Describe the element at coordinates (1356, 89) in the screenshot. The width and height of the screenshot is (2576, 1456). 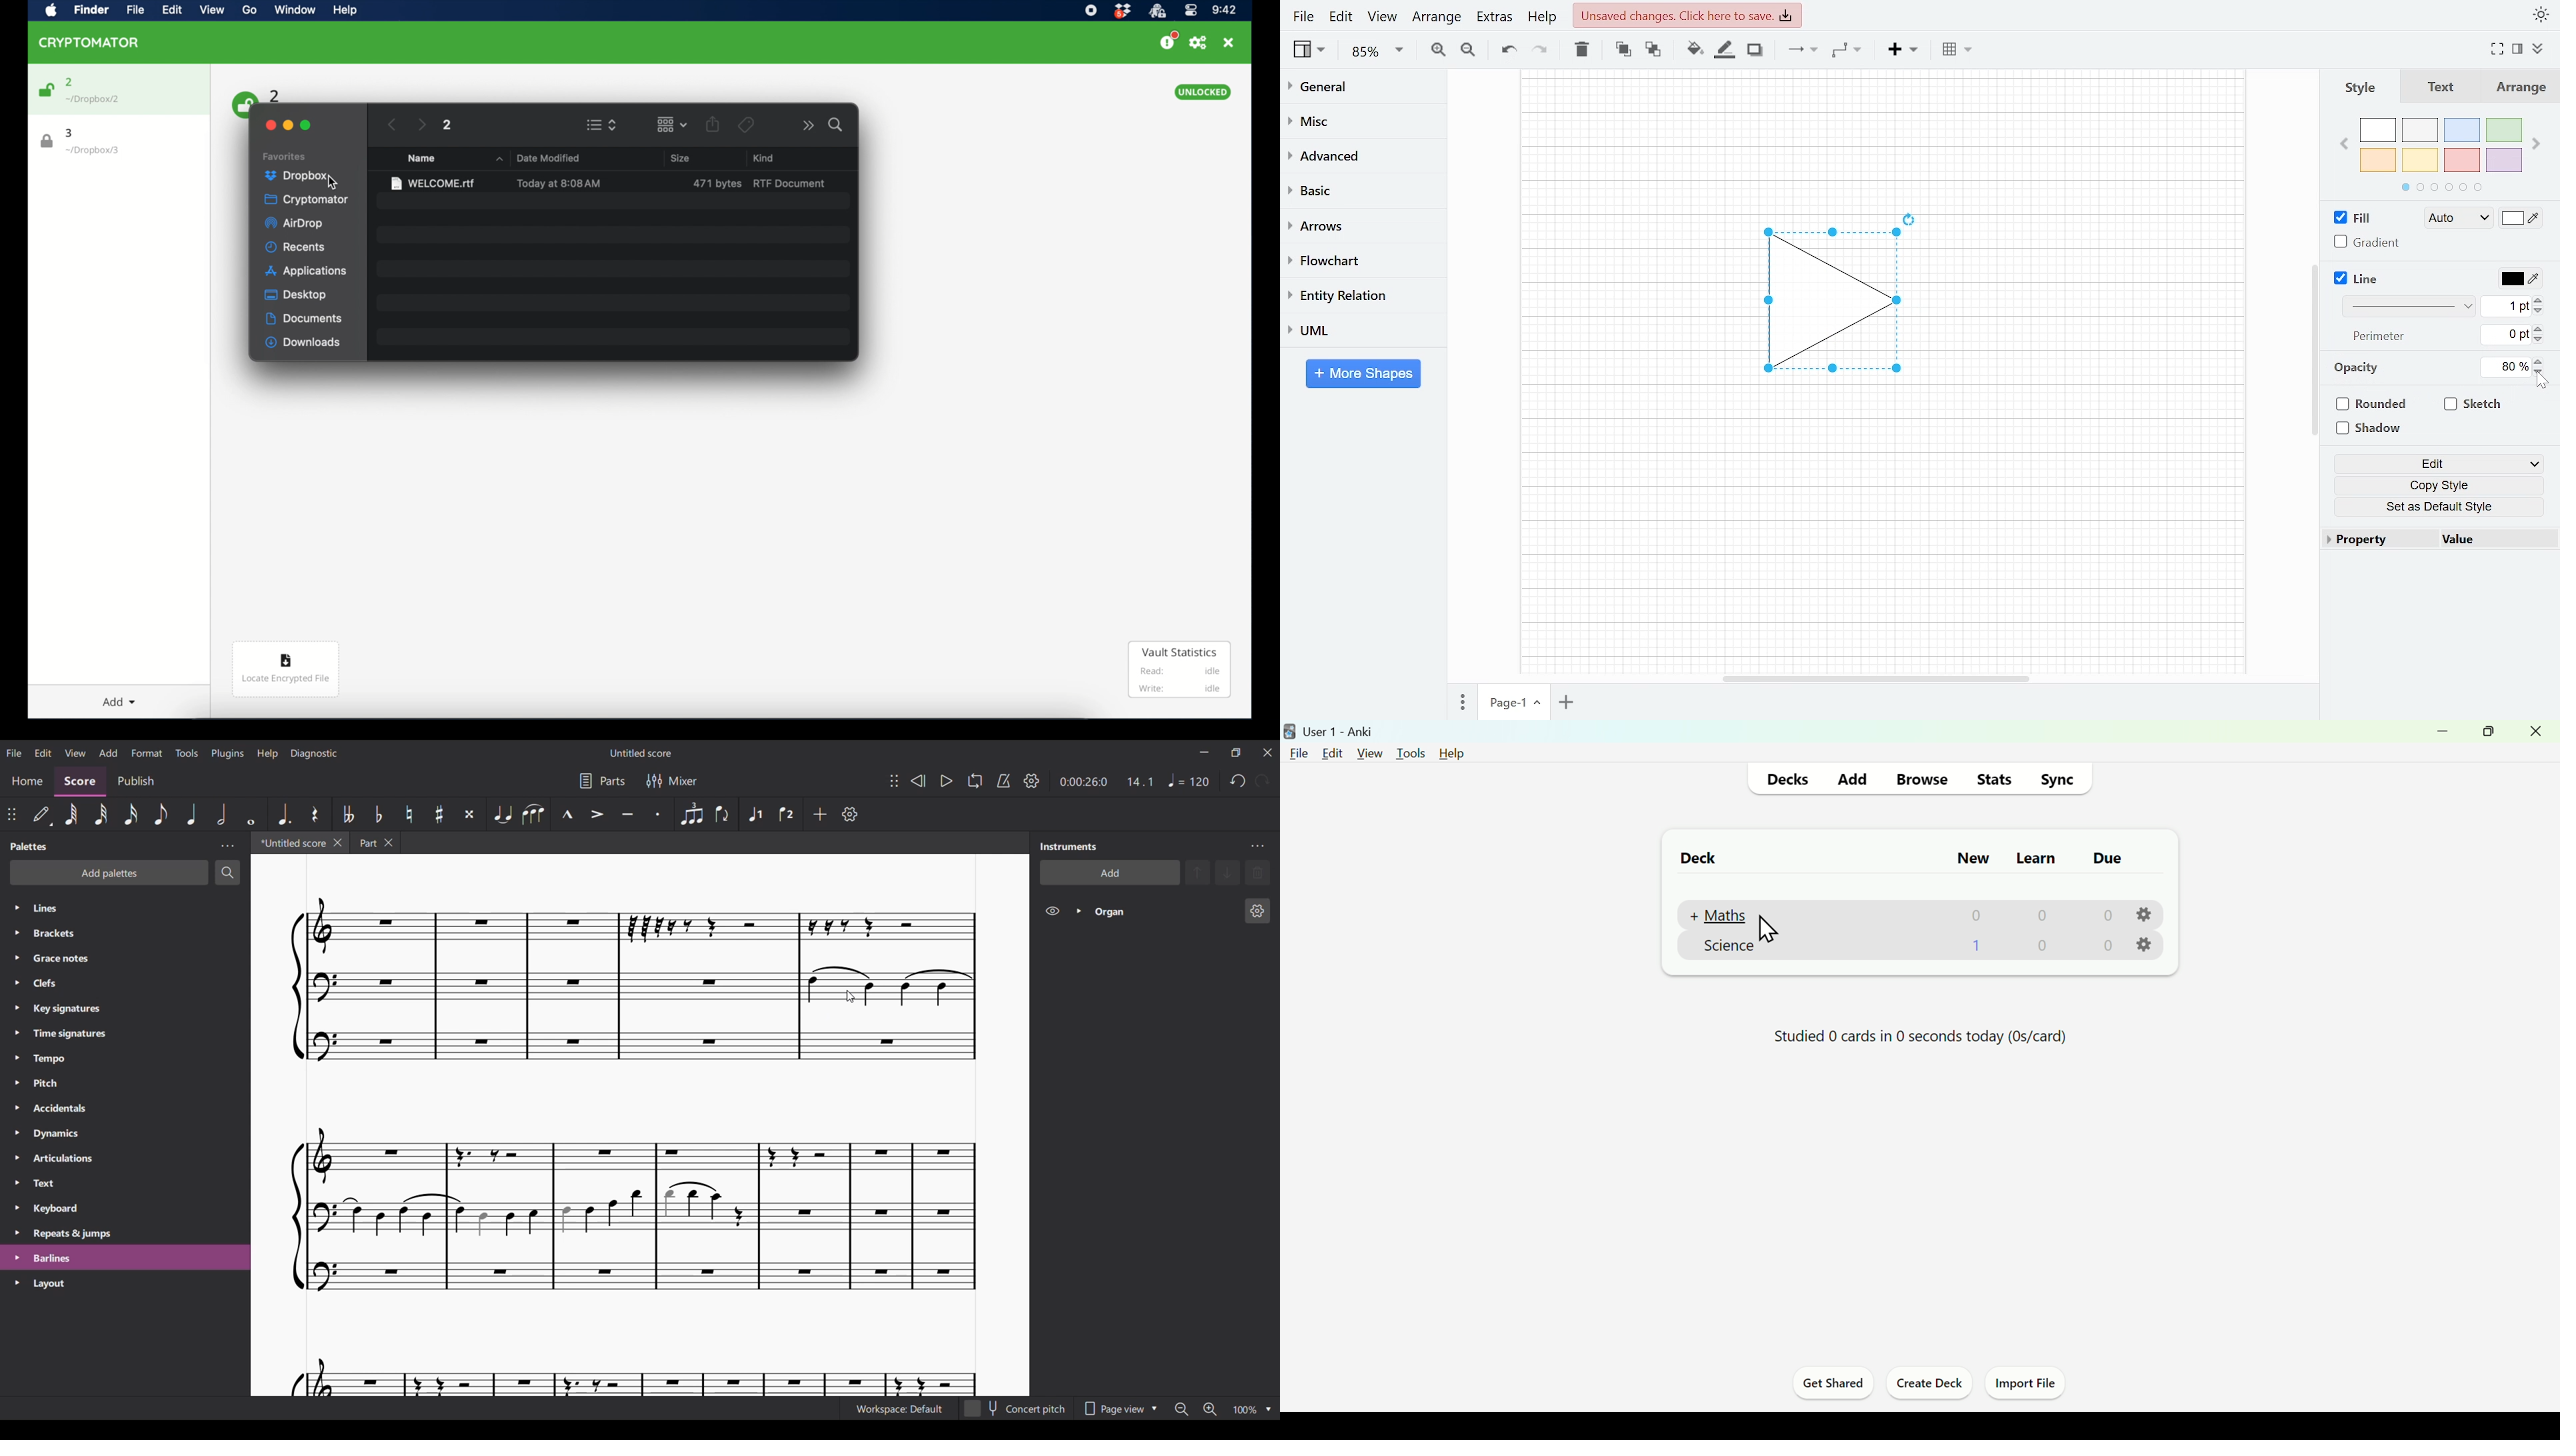
I see `General` at that location.